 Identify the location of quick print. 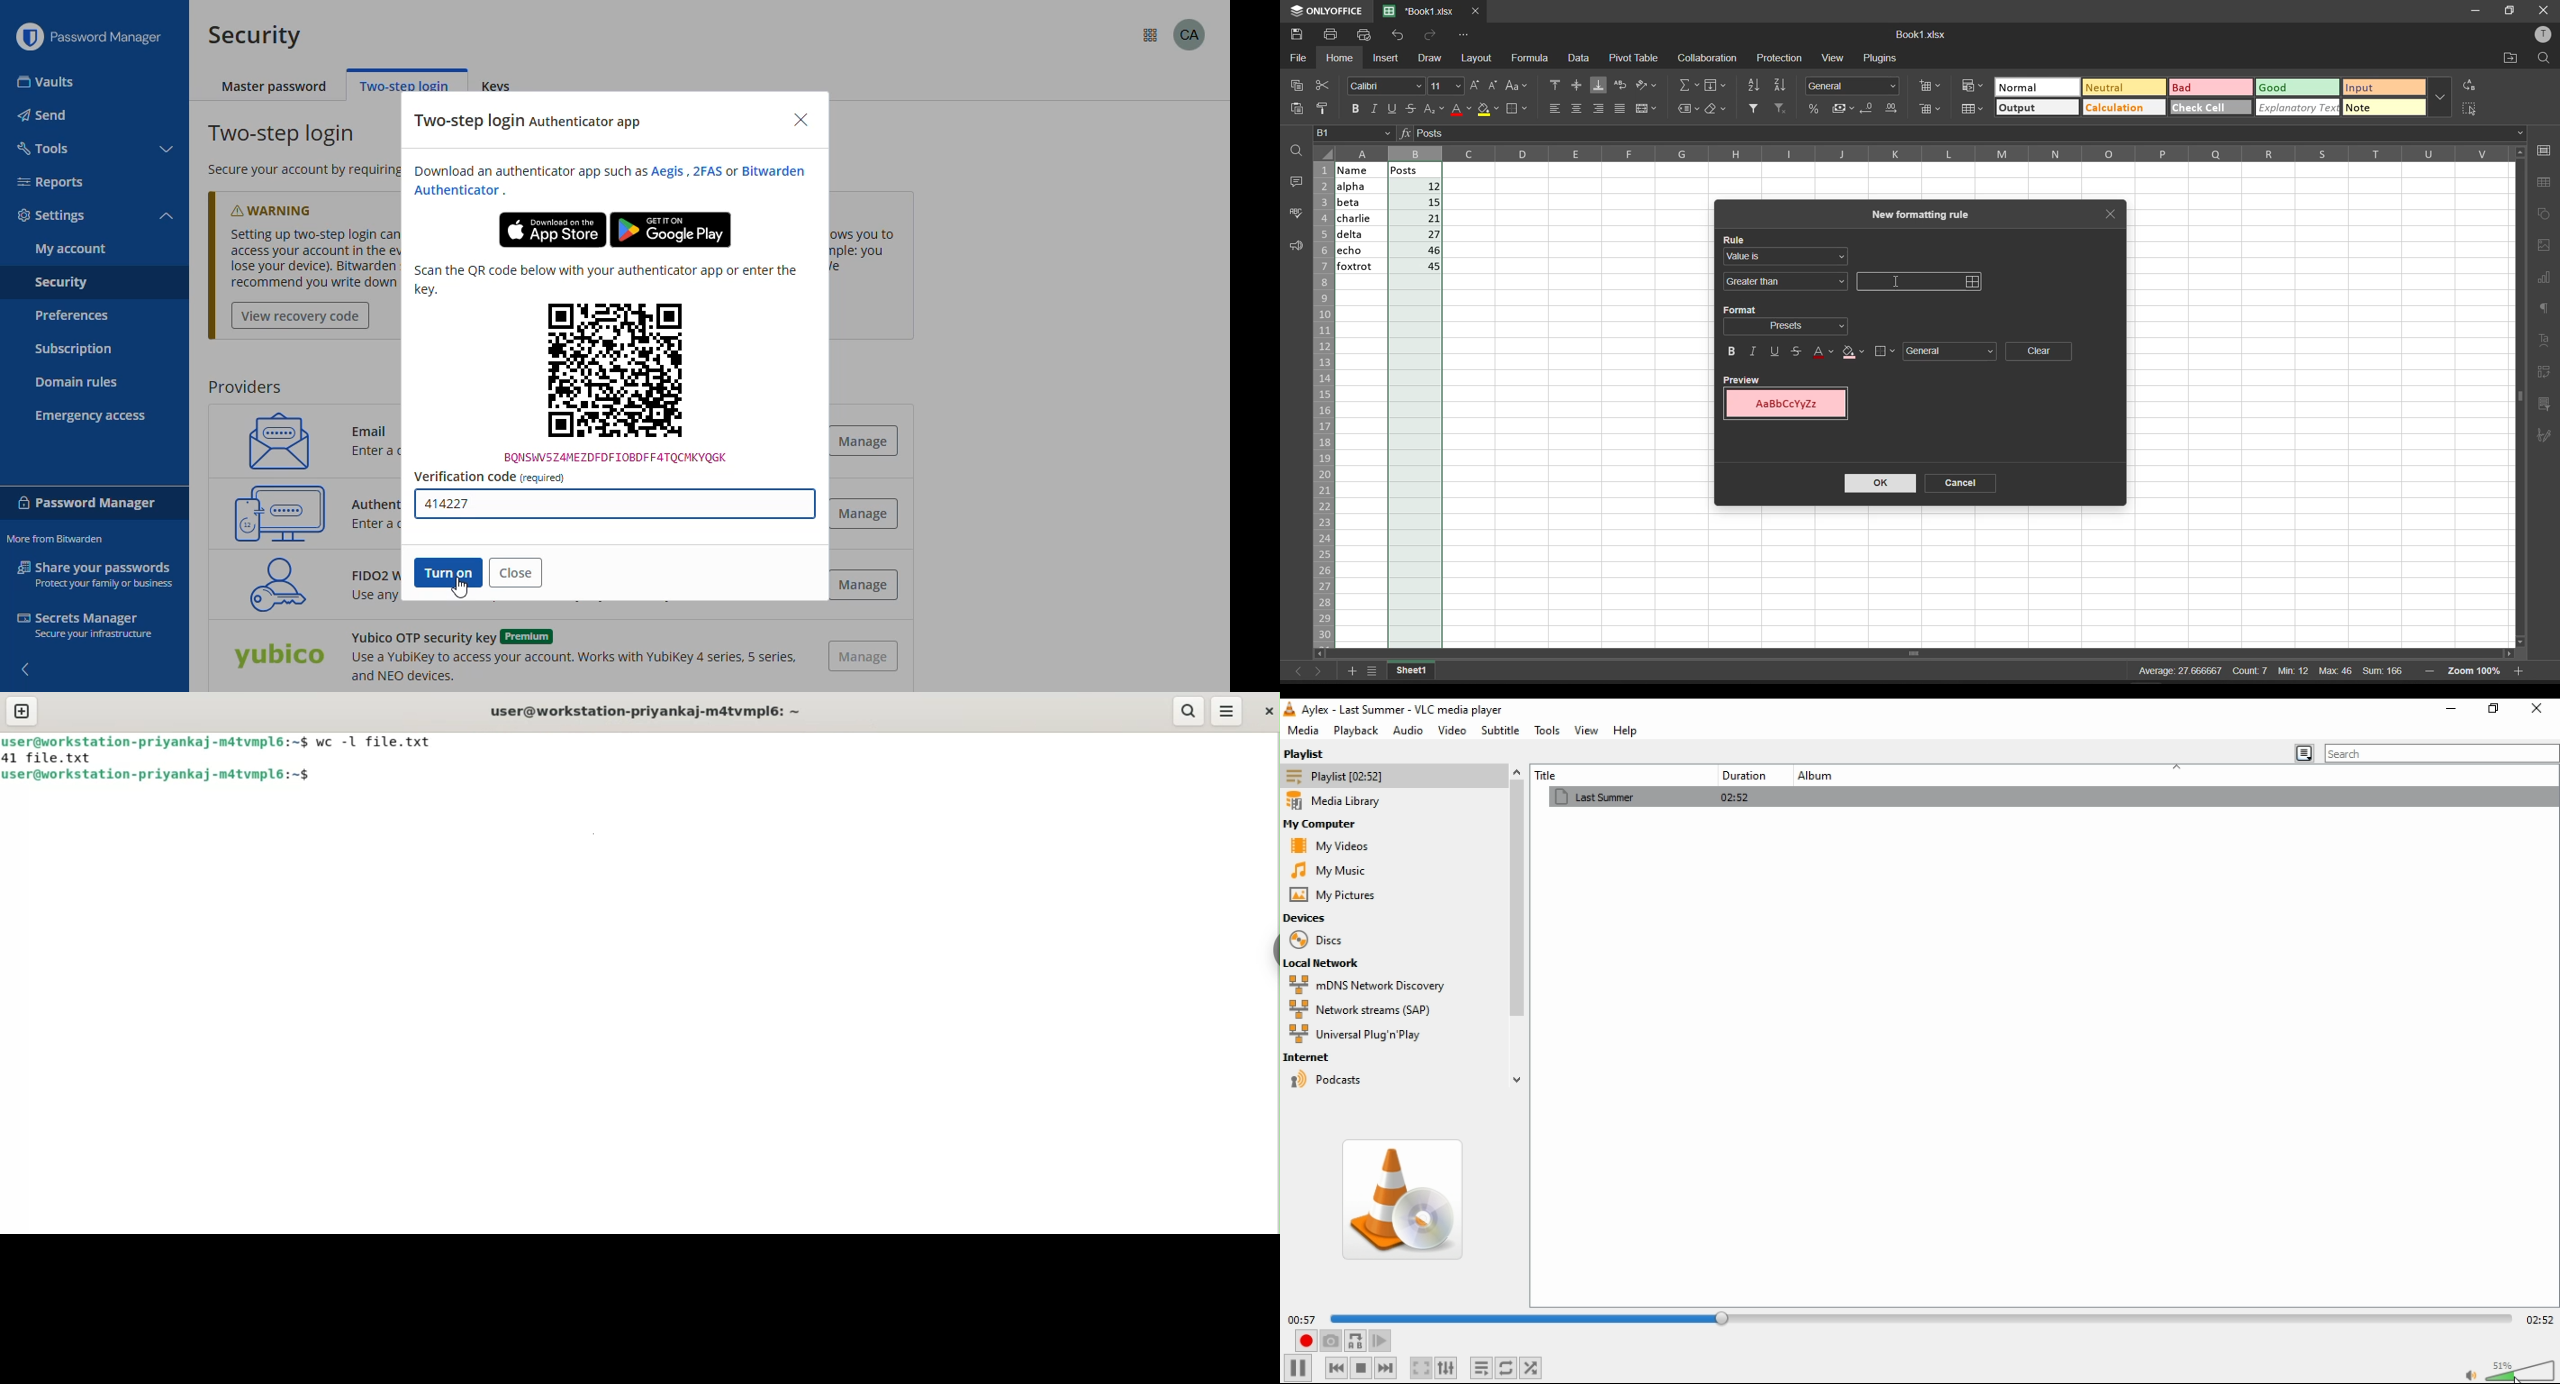
(1364, 35).